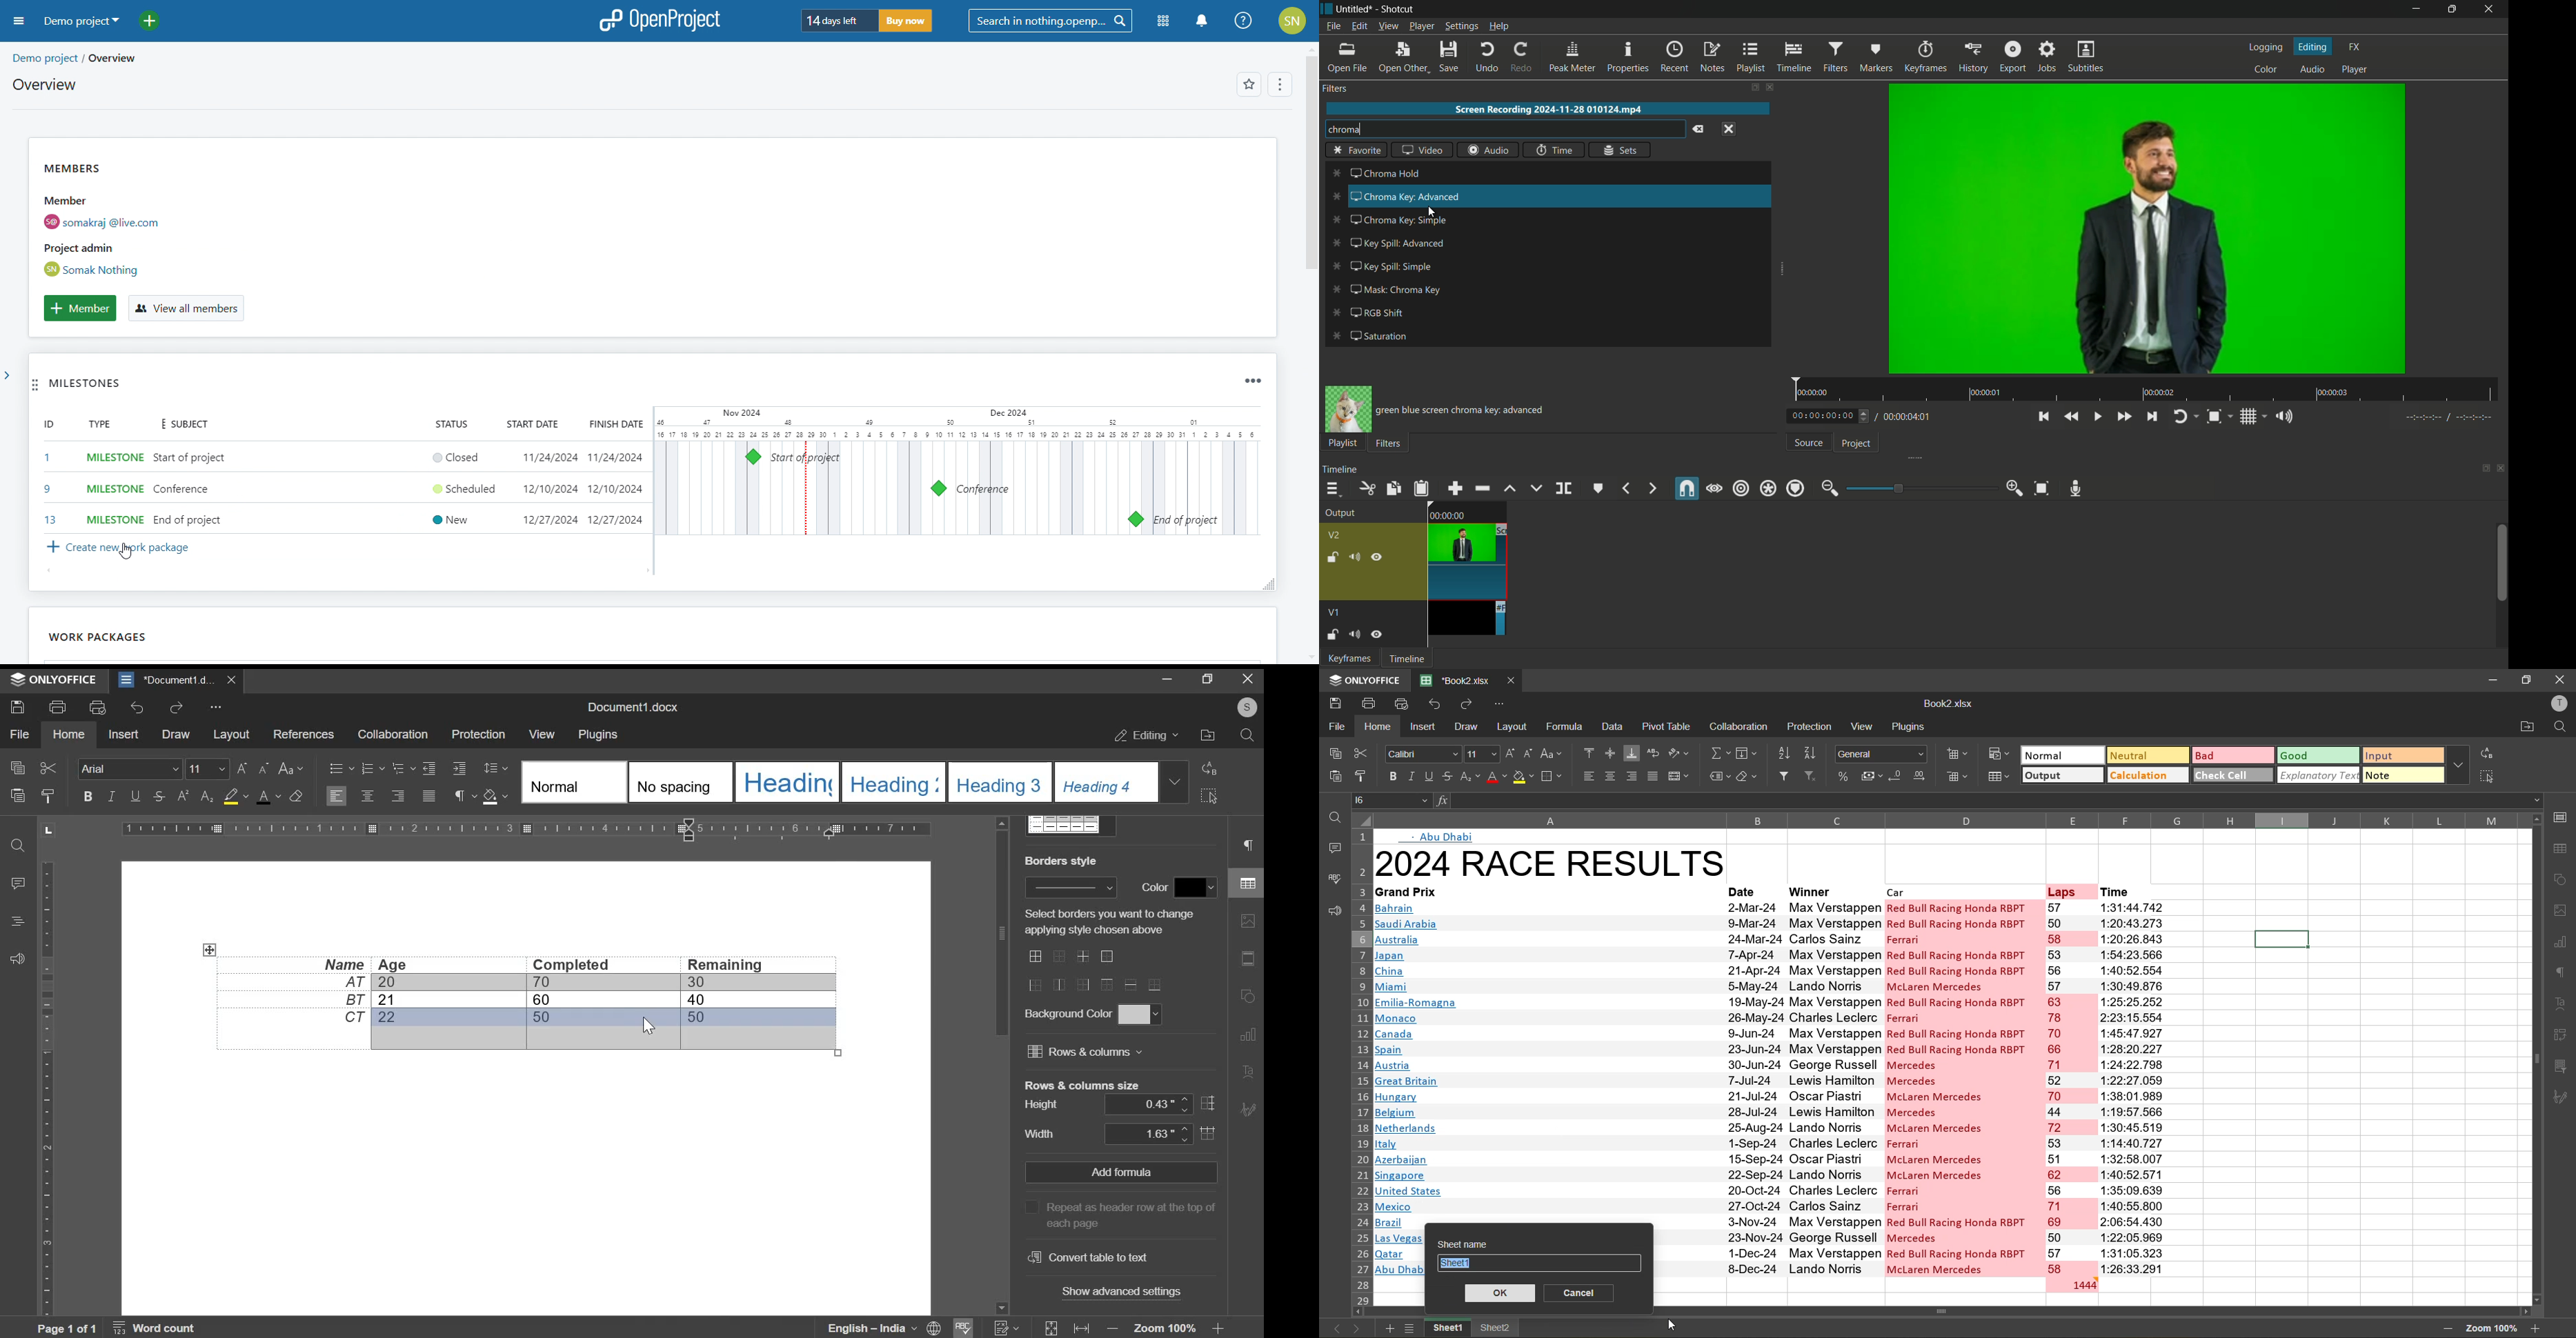  I want to click on scrub while dragging, so click(1714, 488).